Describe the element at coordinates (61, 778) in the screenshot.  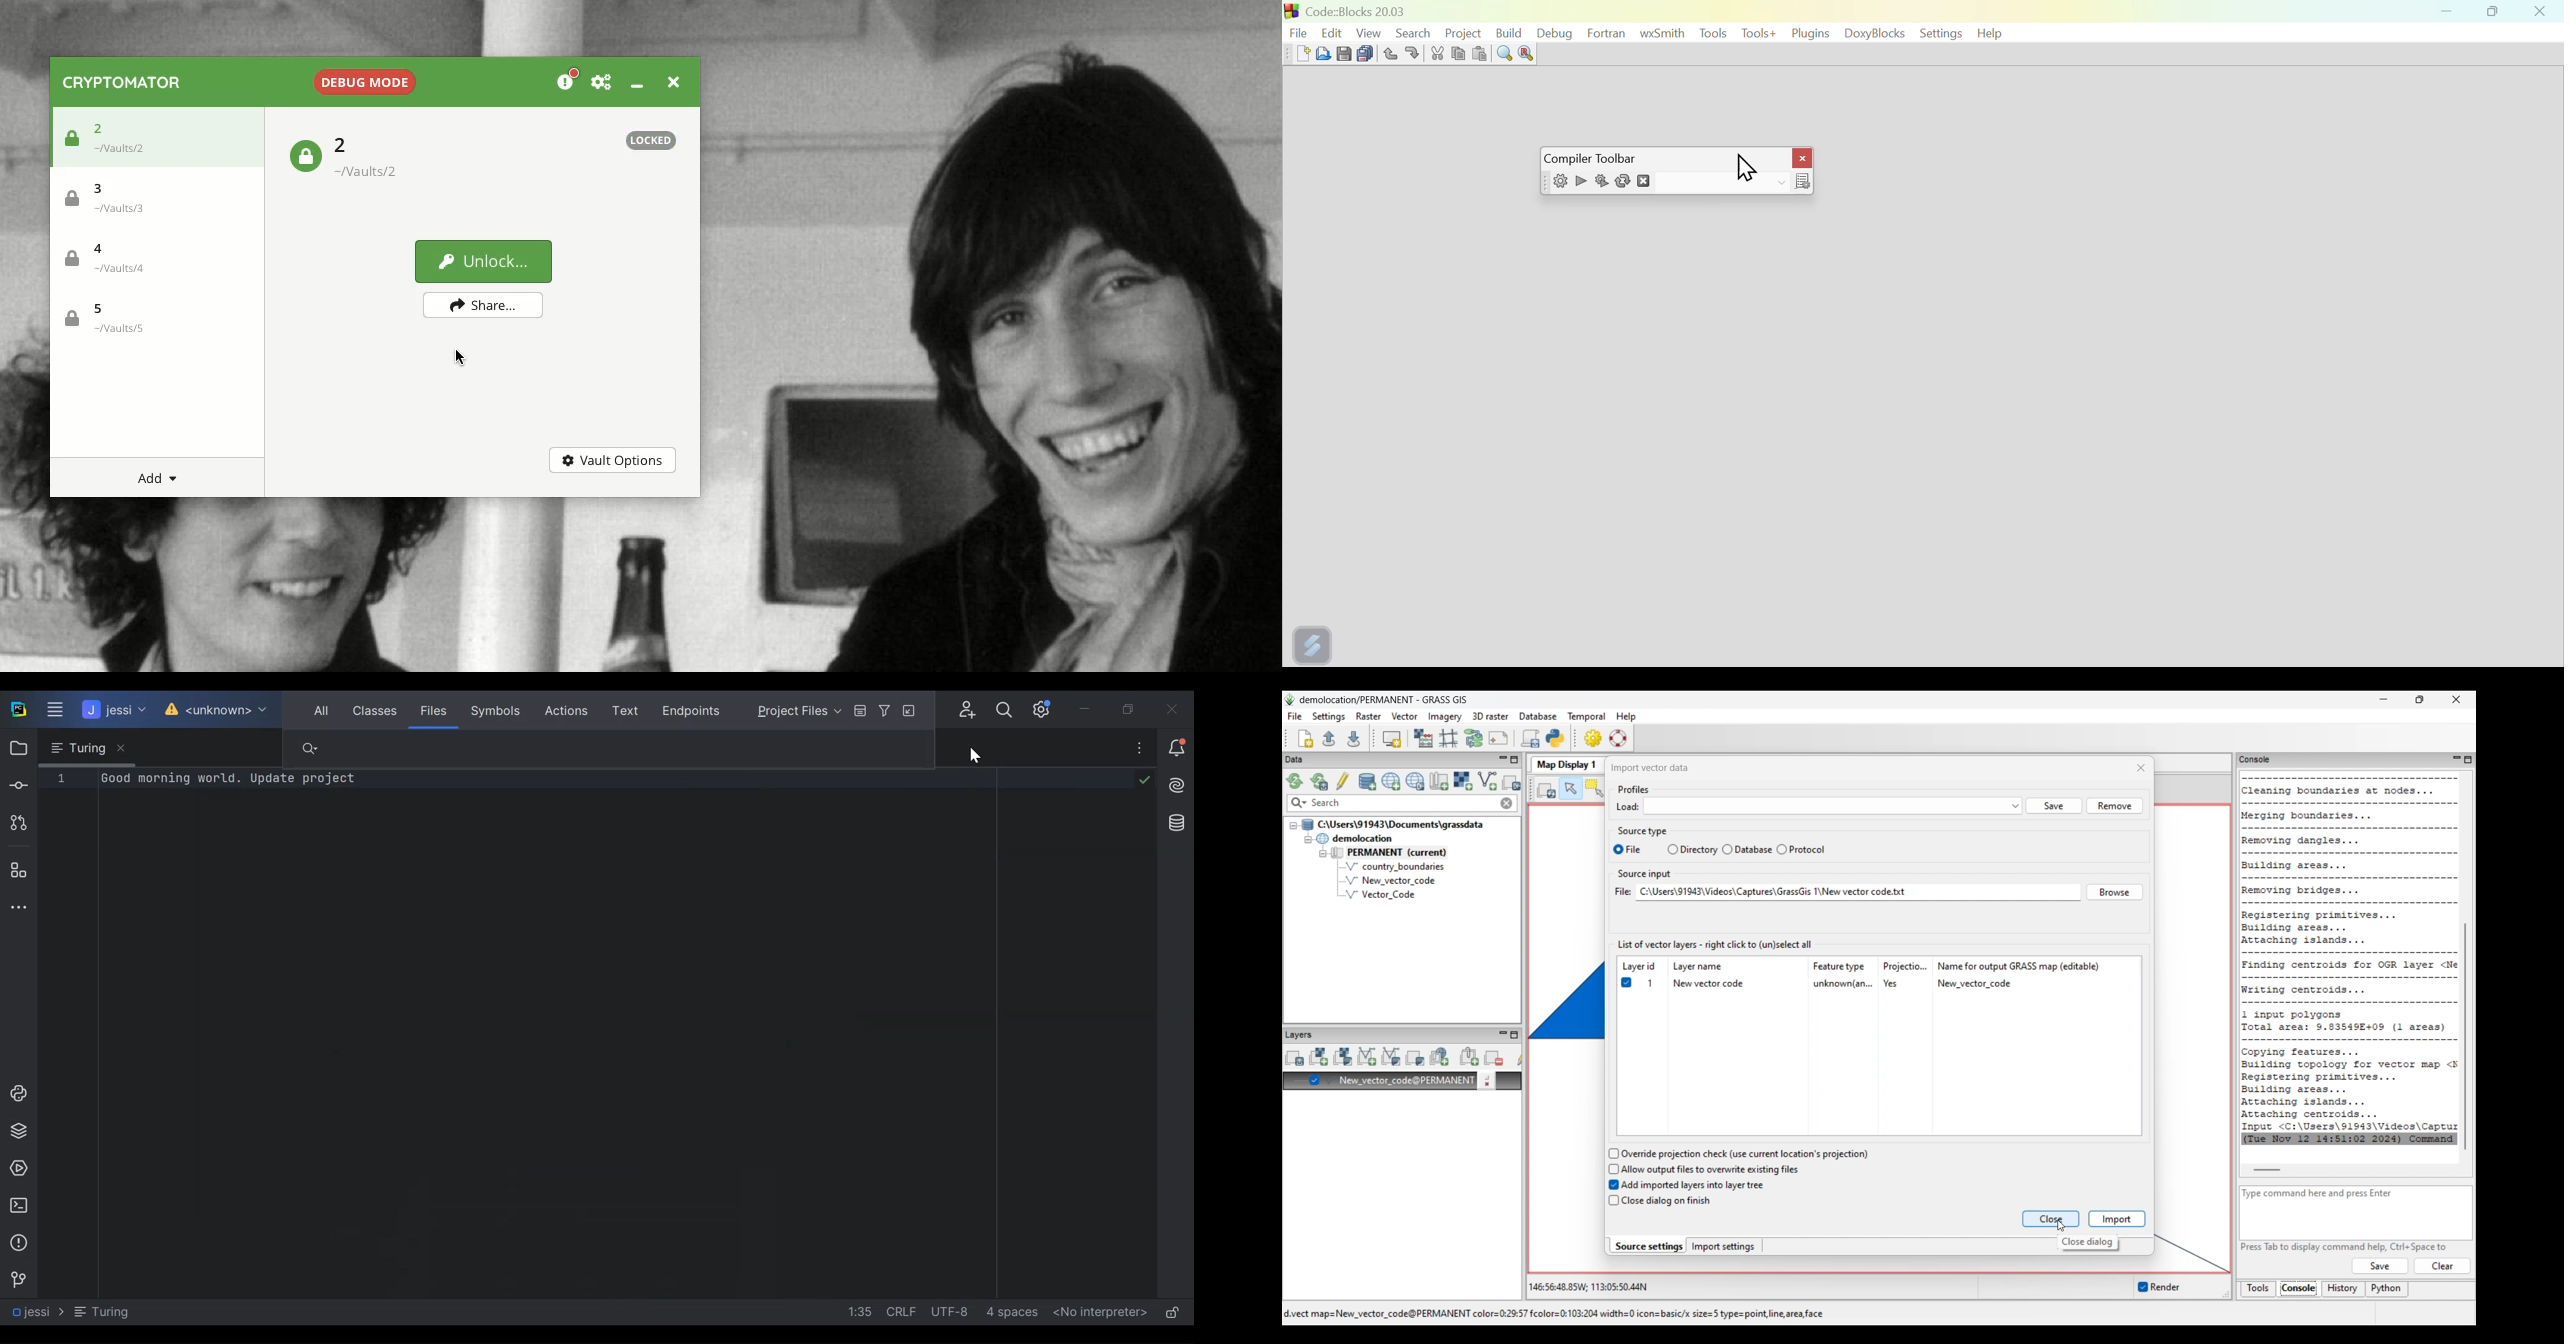
I see `line 1 ` at that location.